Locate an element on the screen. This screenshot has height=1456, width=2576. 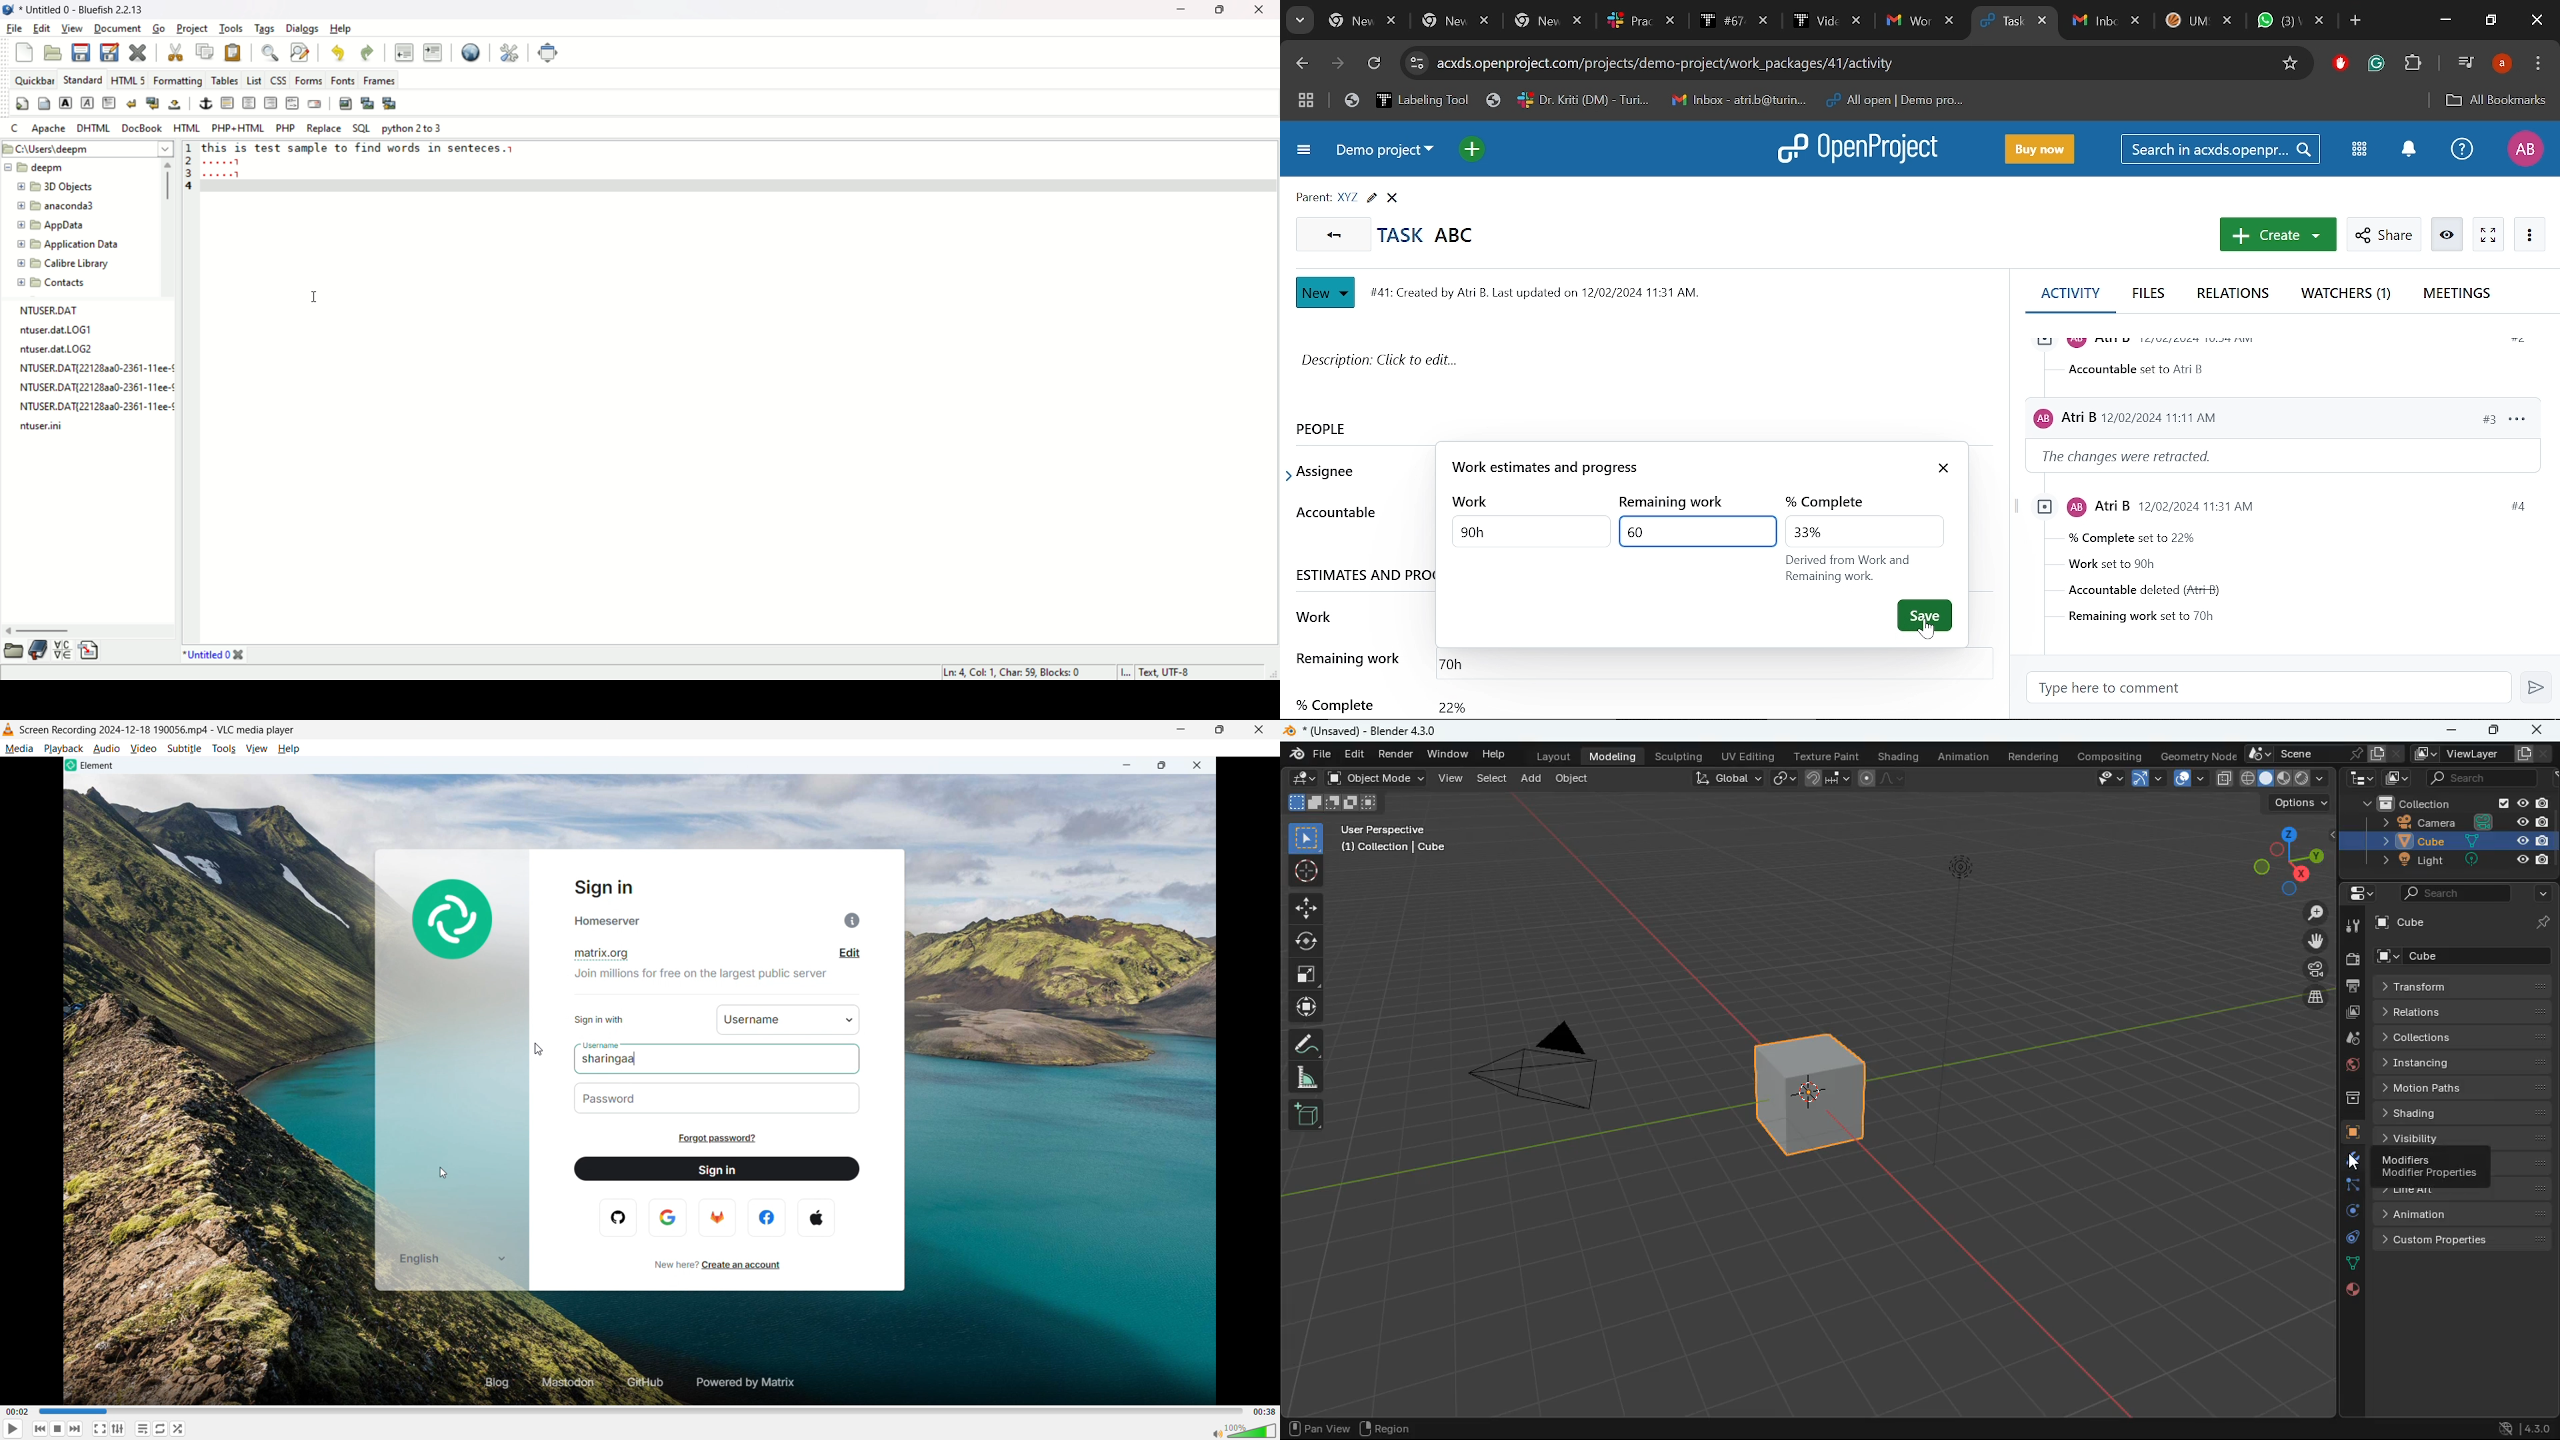
tables is located at coordinates (225, 80).